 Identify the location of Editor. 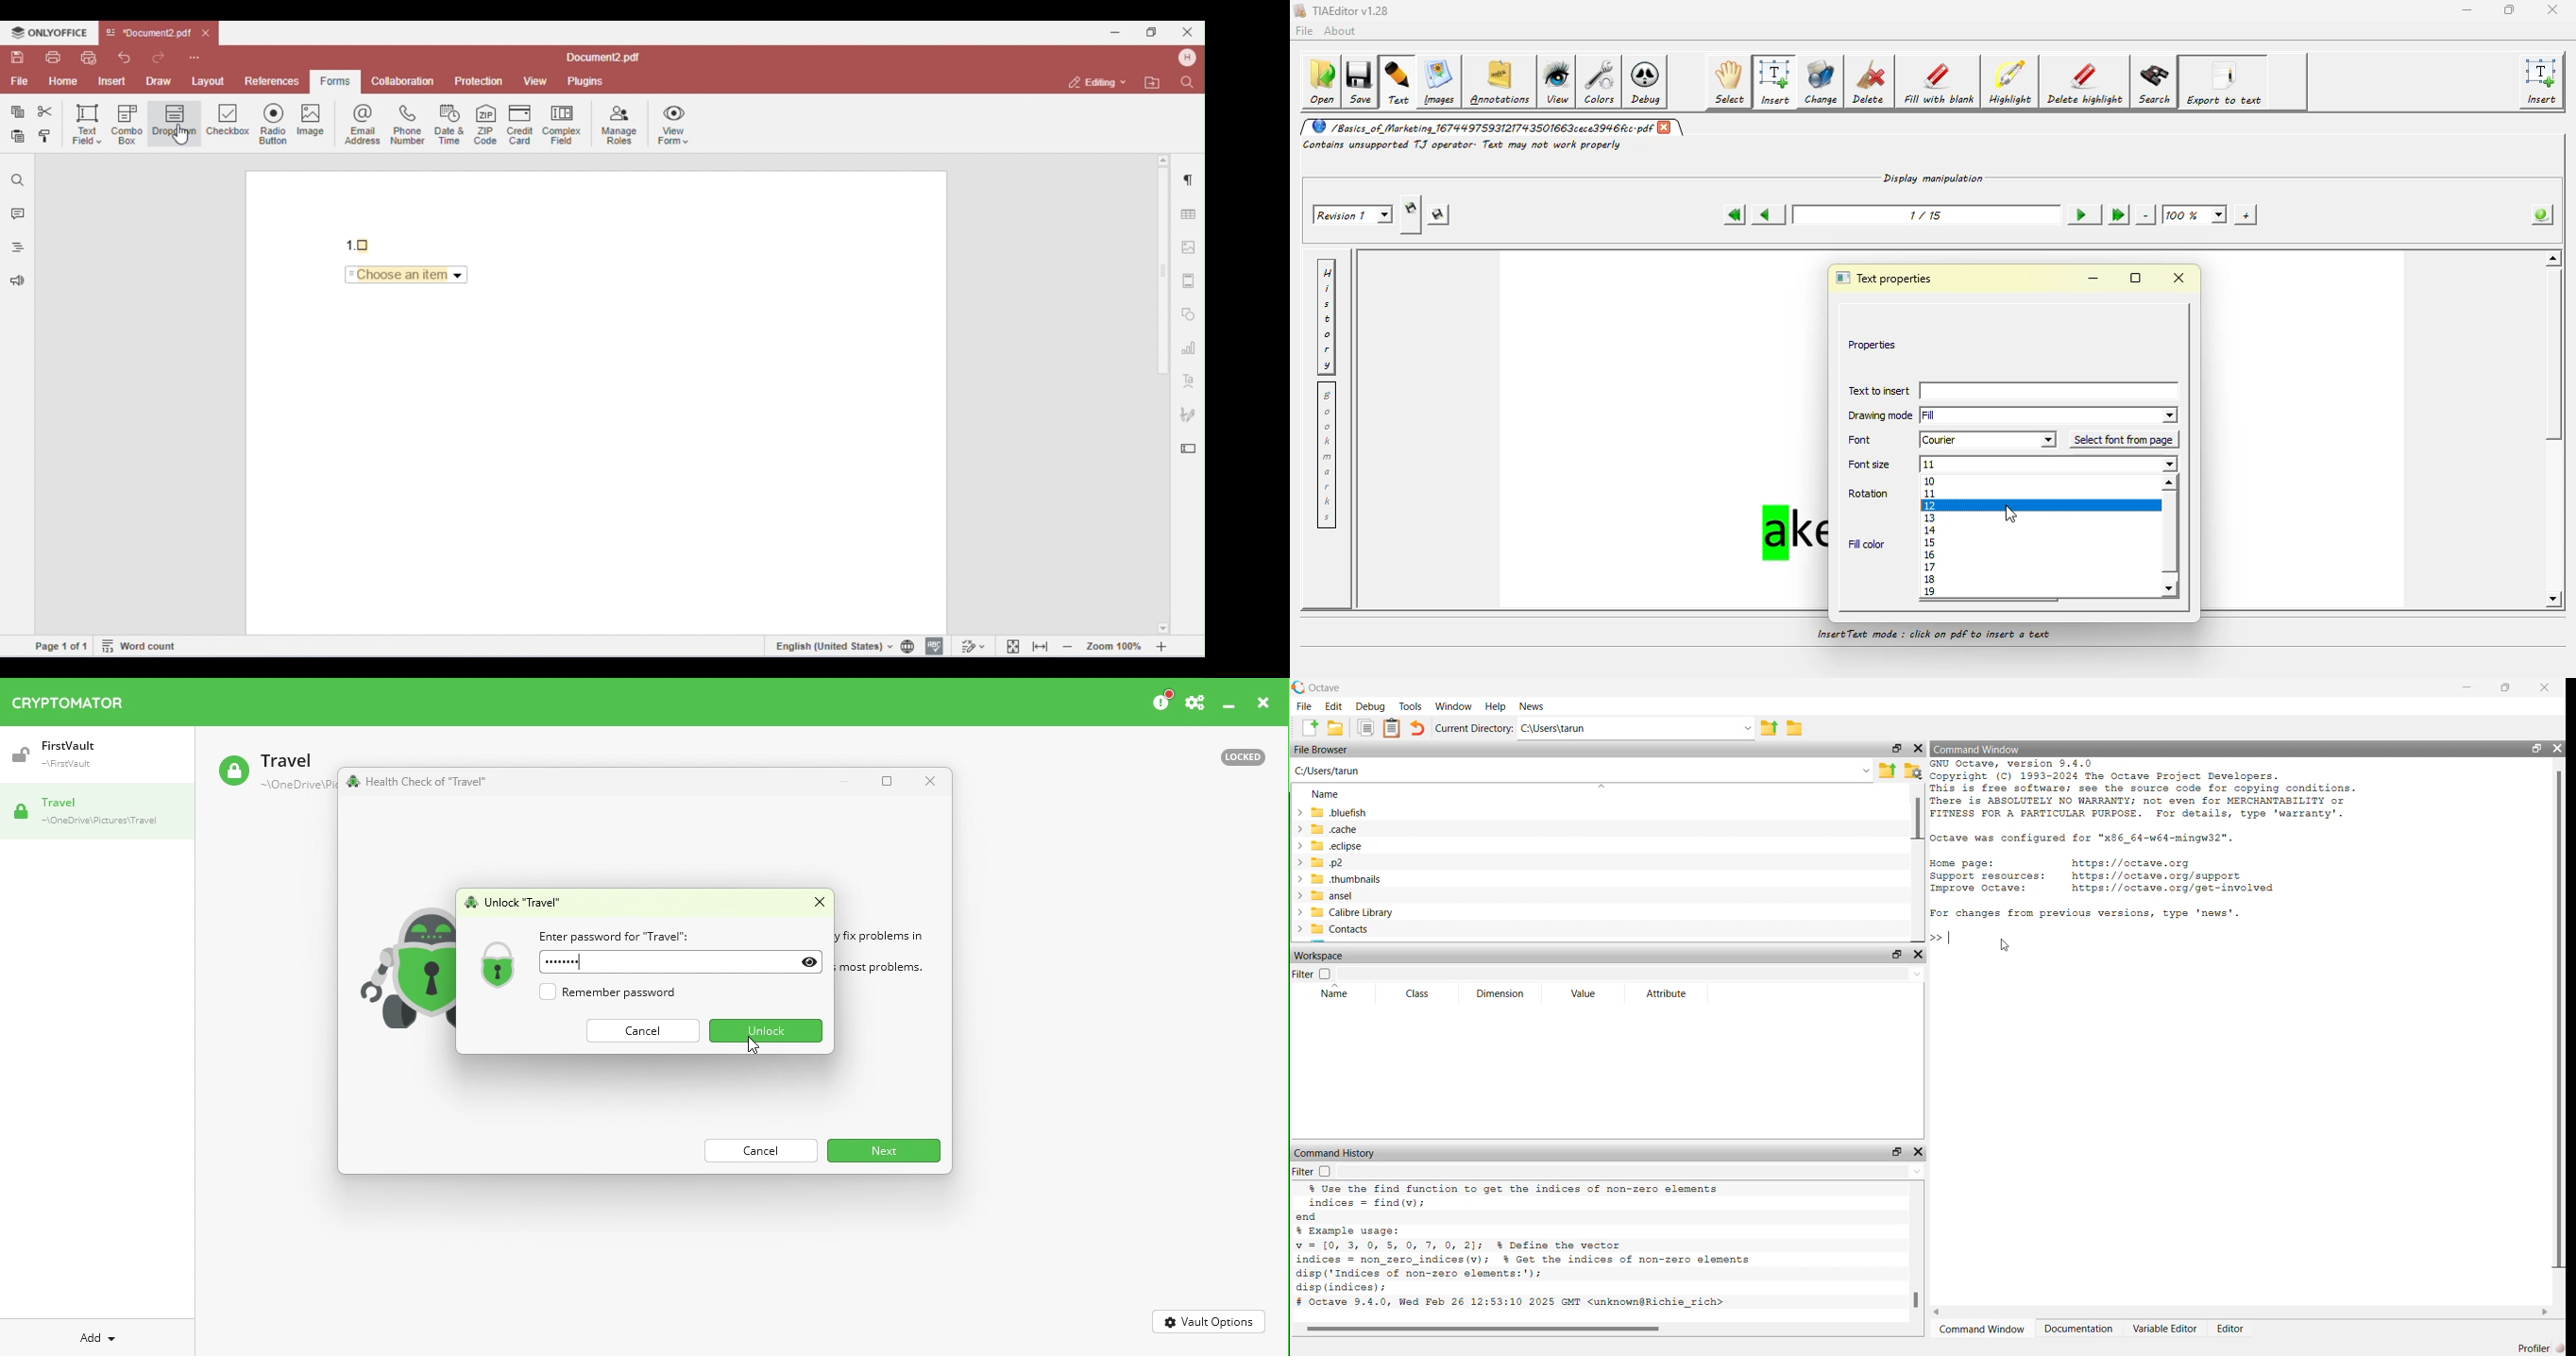
(2230, 1329).